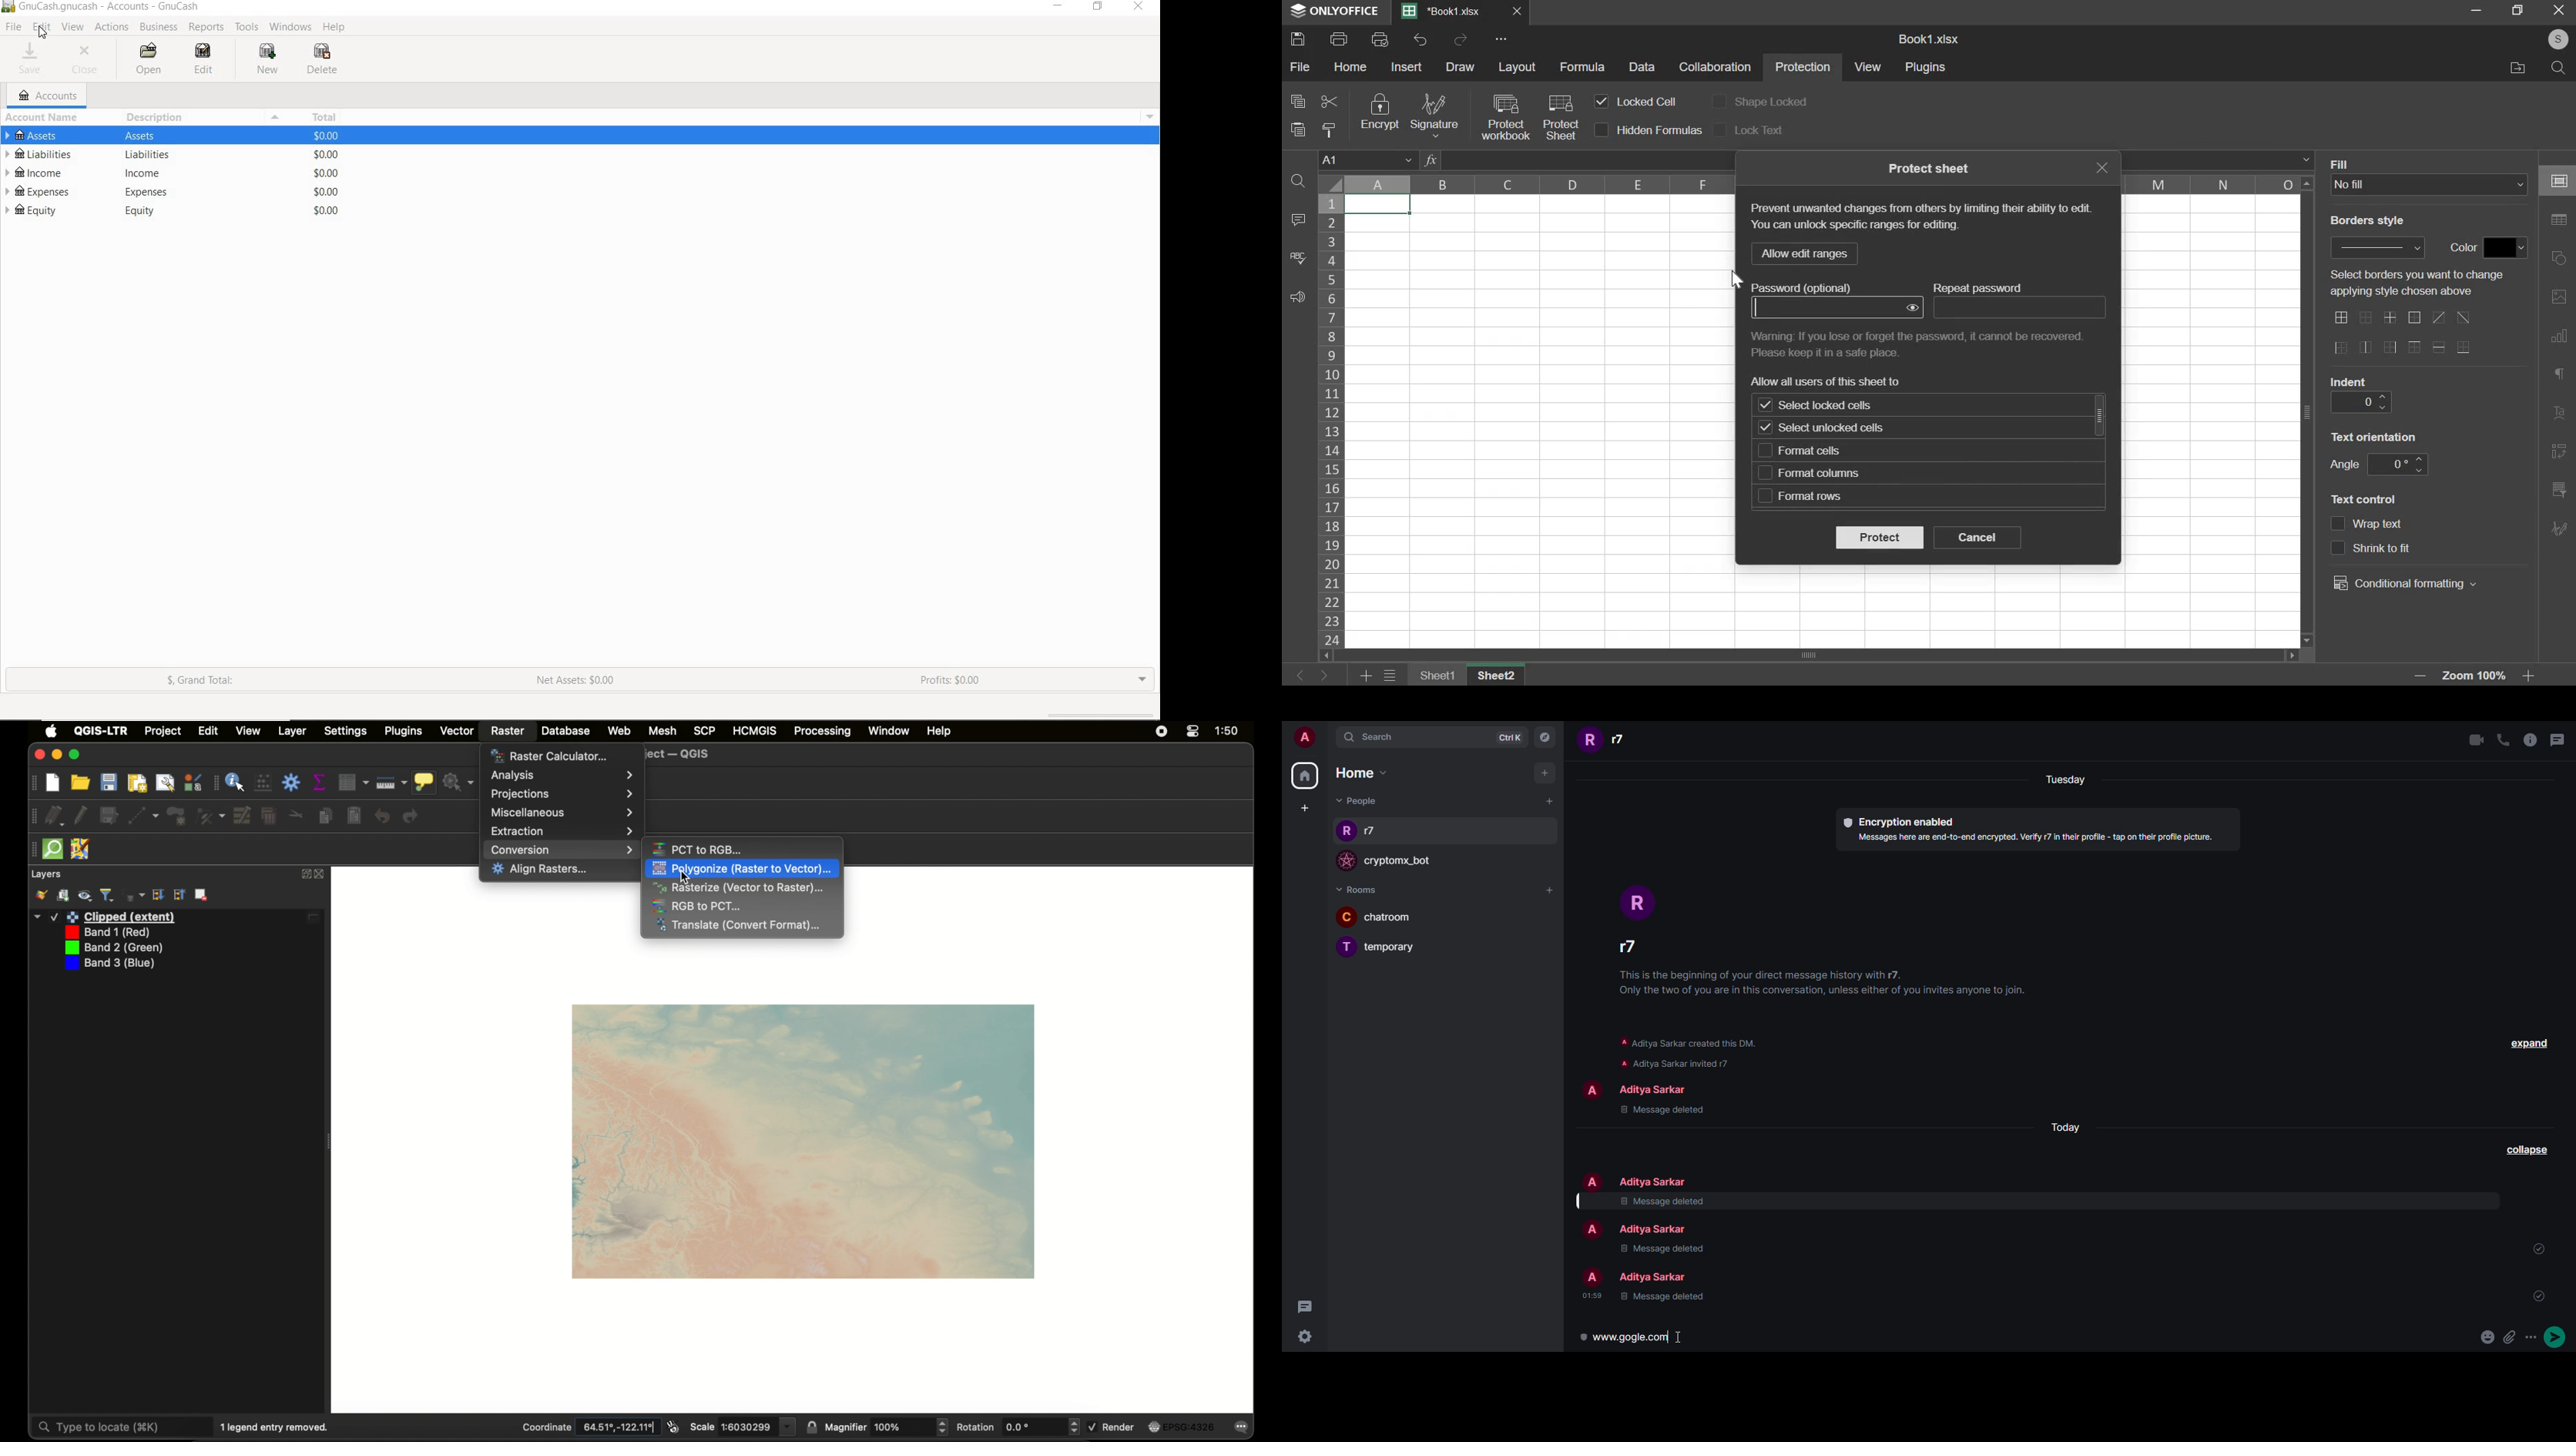  Describe the element at coordinates (101, 730) in the screenshot. I see `QGIS - LTR` at that location.